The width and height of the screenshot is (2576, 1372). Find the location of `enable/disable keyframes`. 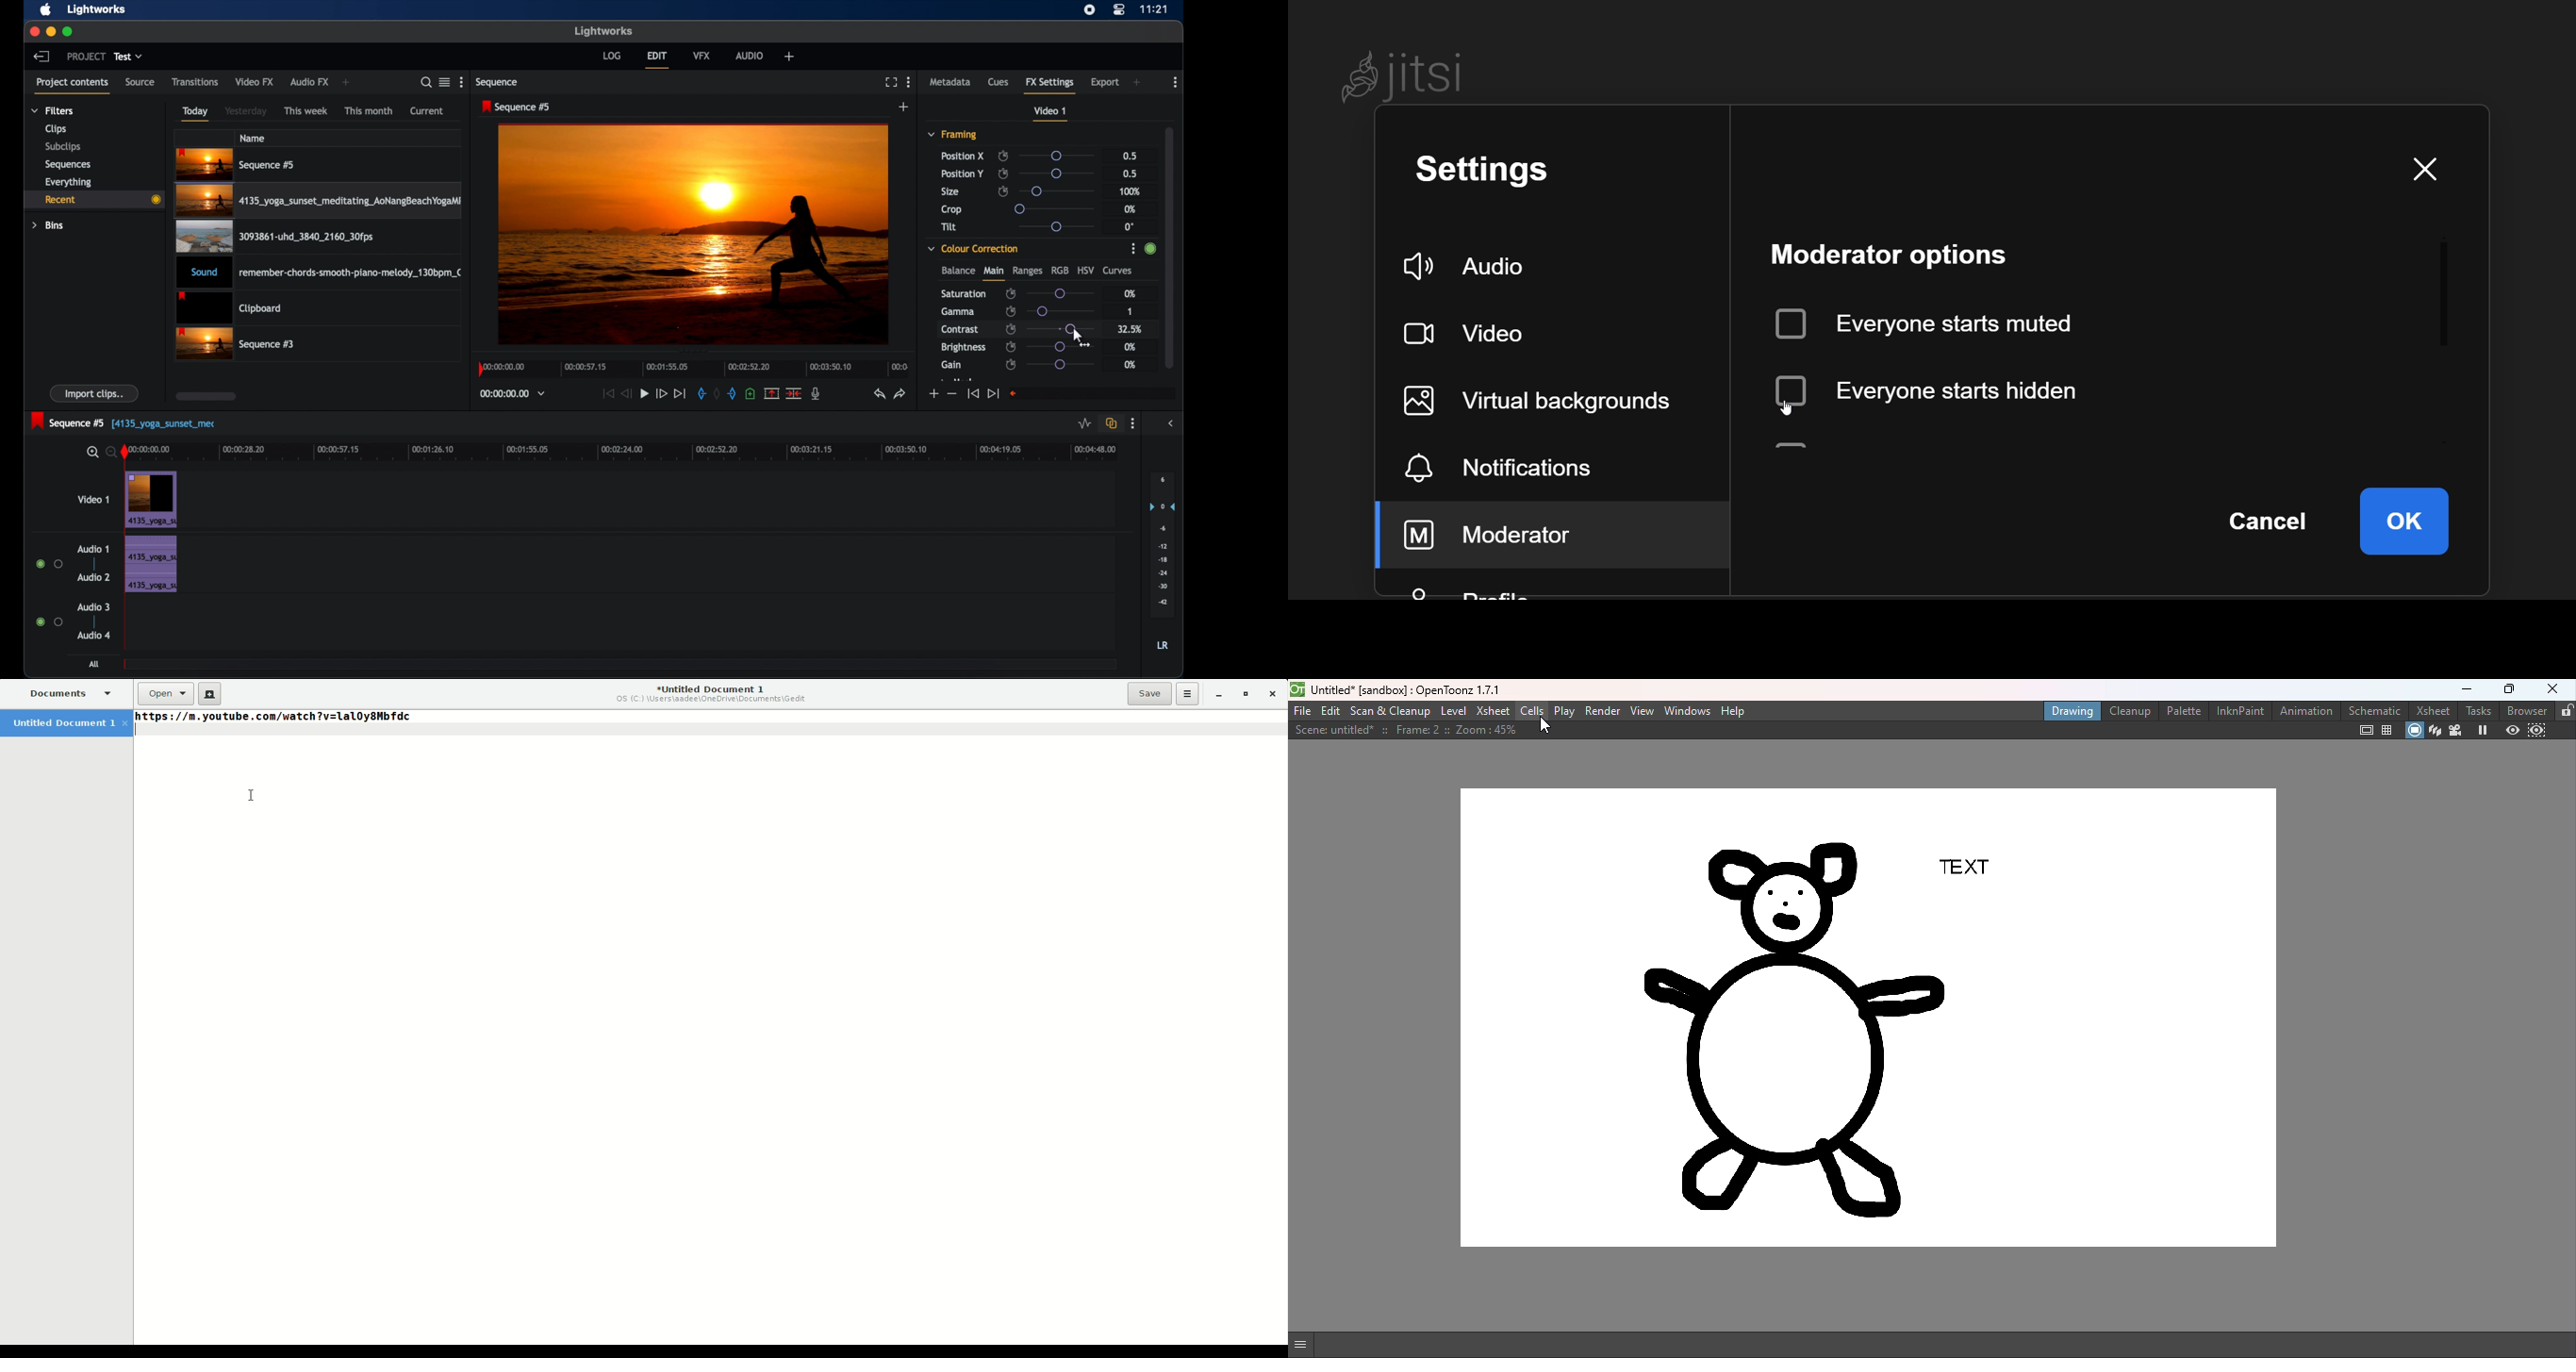

enable/disable keyframes is located at coordinates (1011, 346).